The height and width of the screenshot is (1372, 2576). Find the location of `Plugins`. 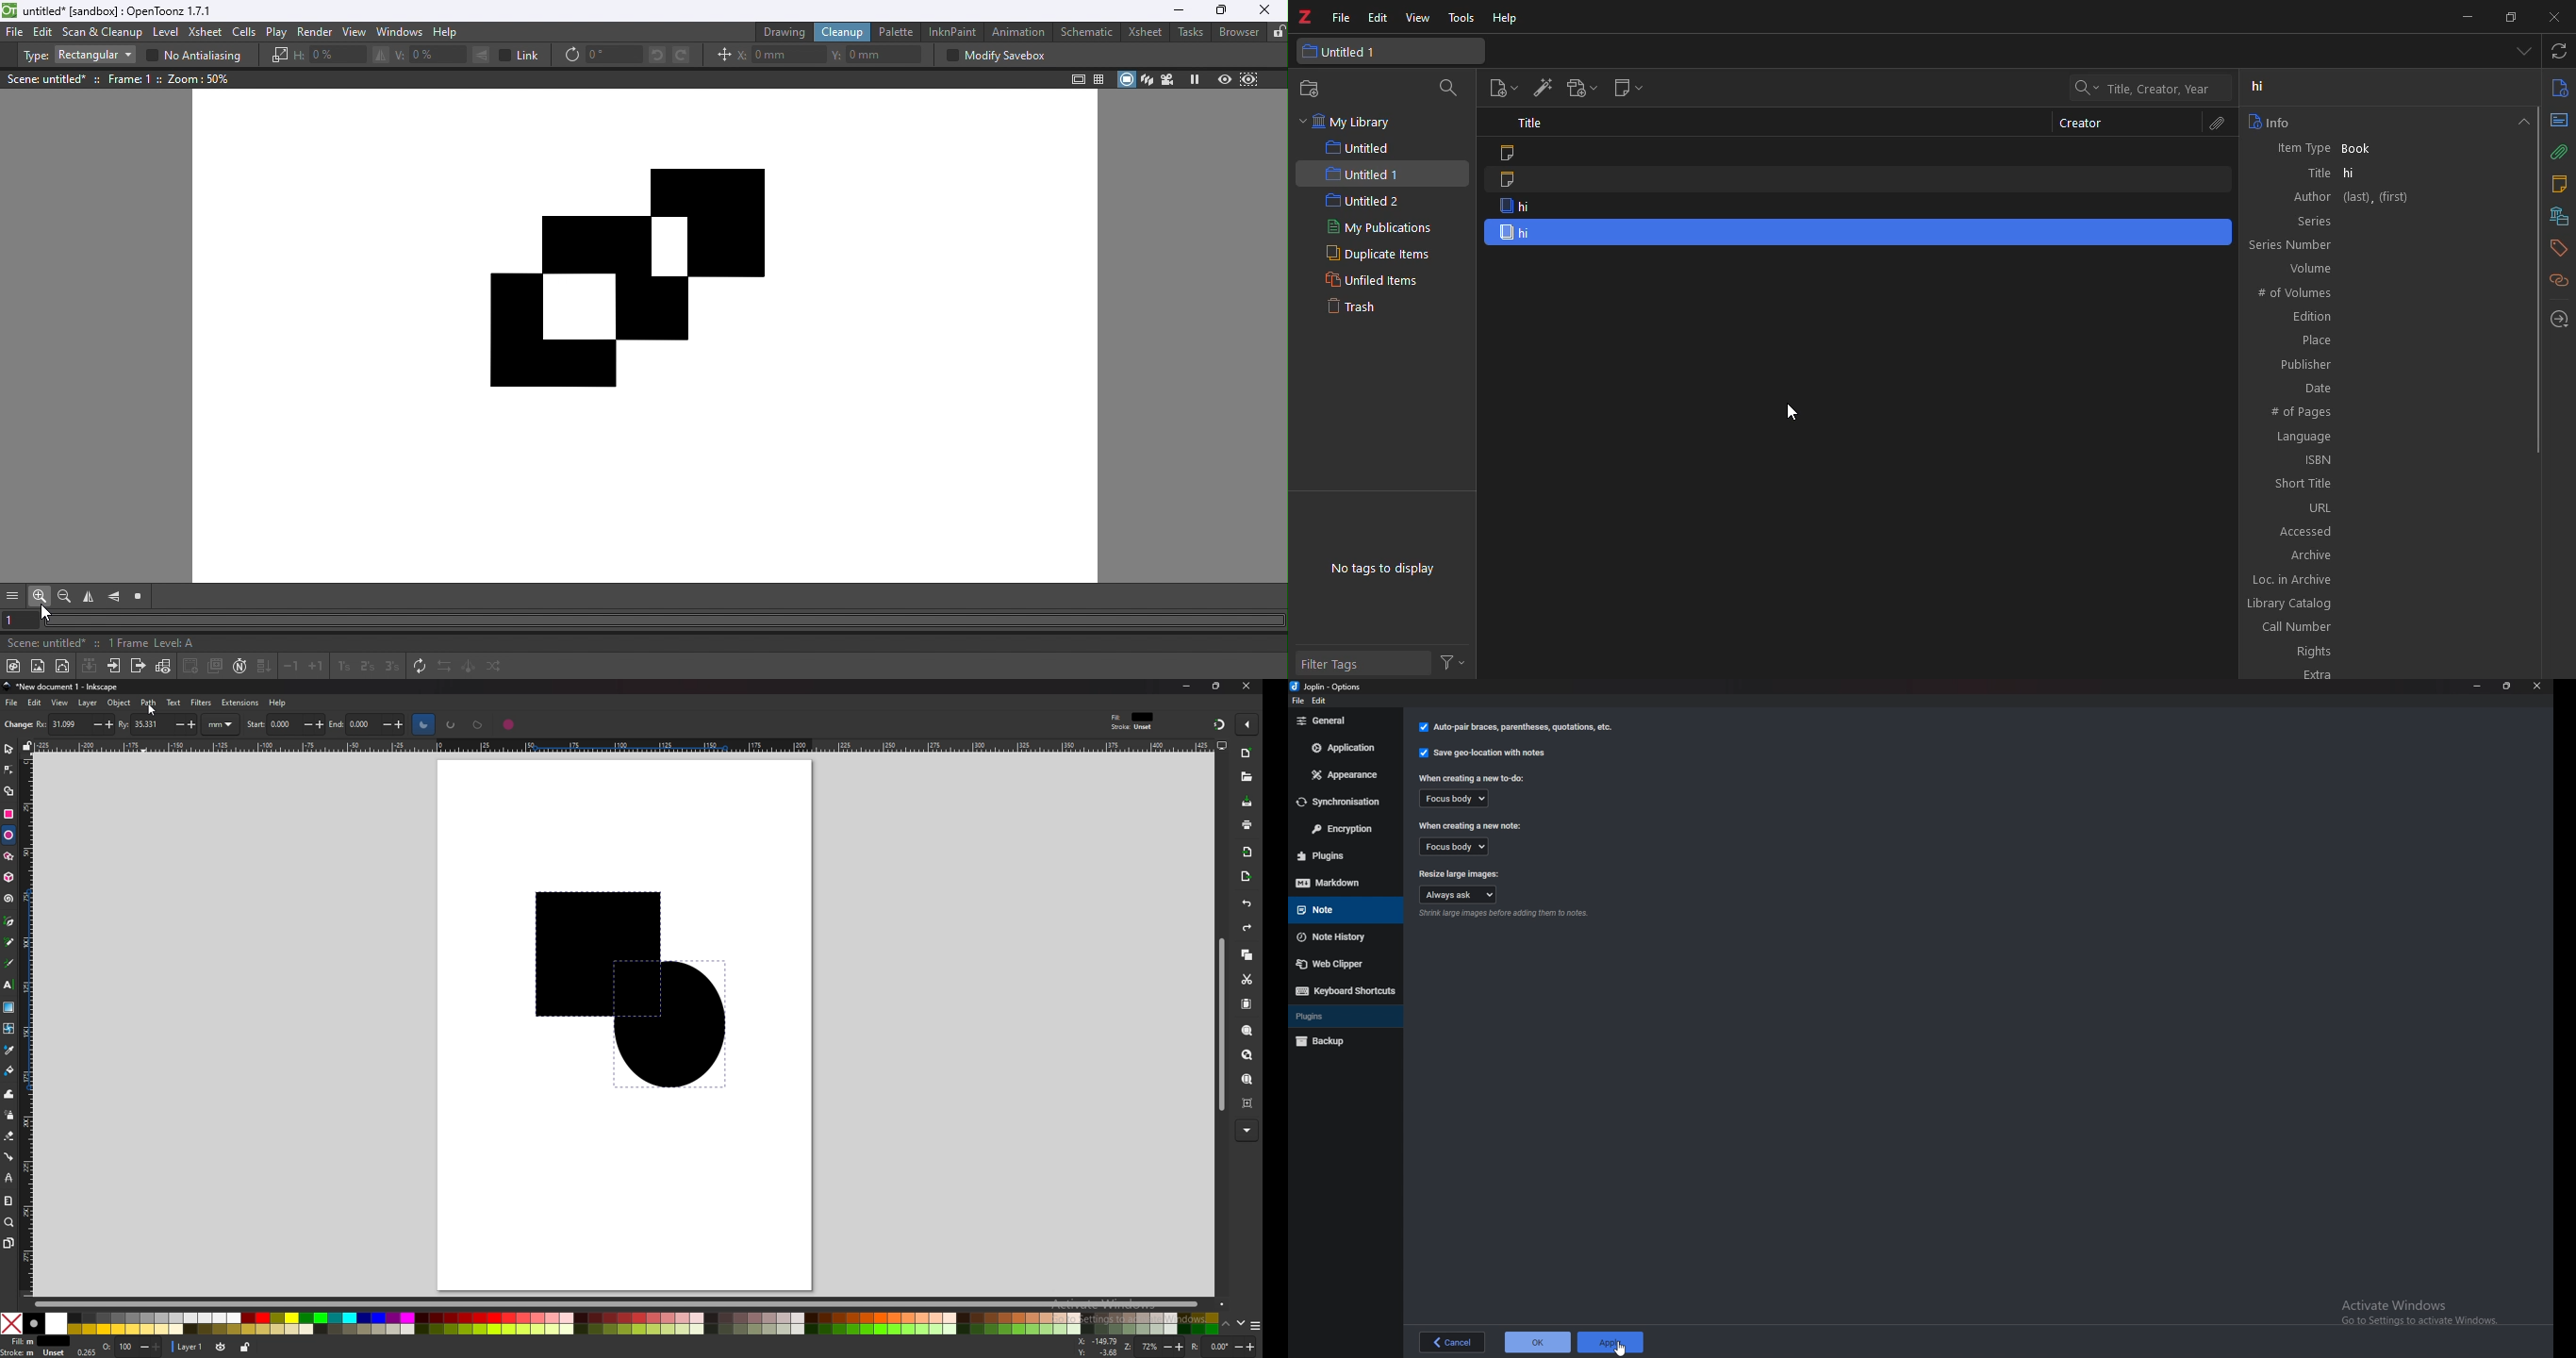

Plugins is located at coordinates (1339, 856).